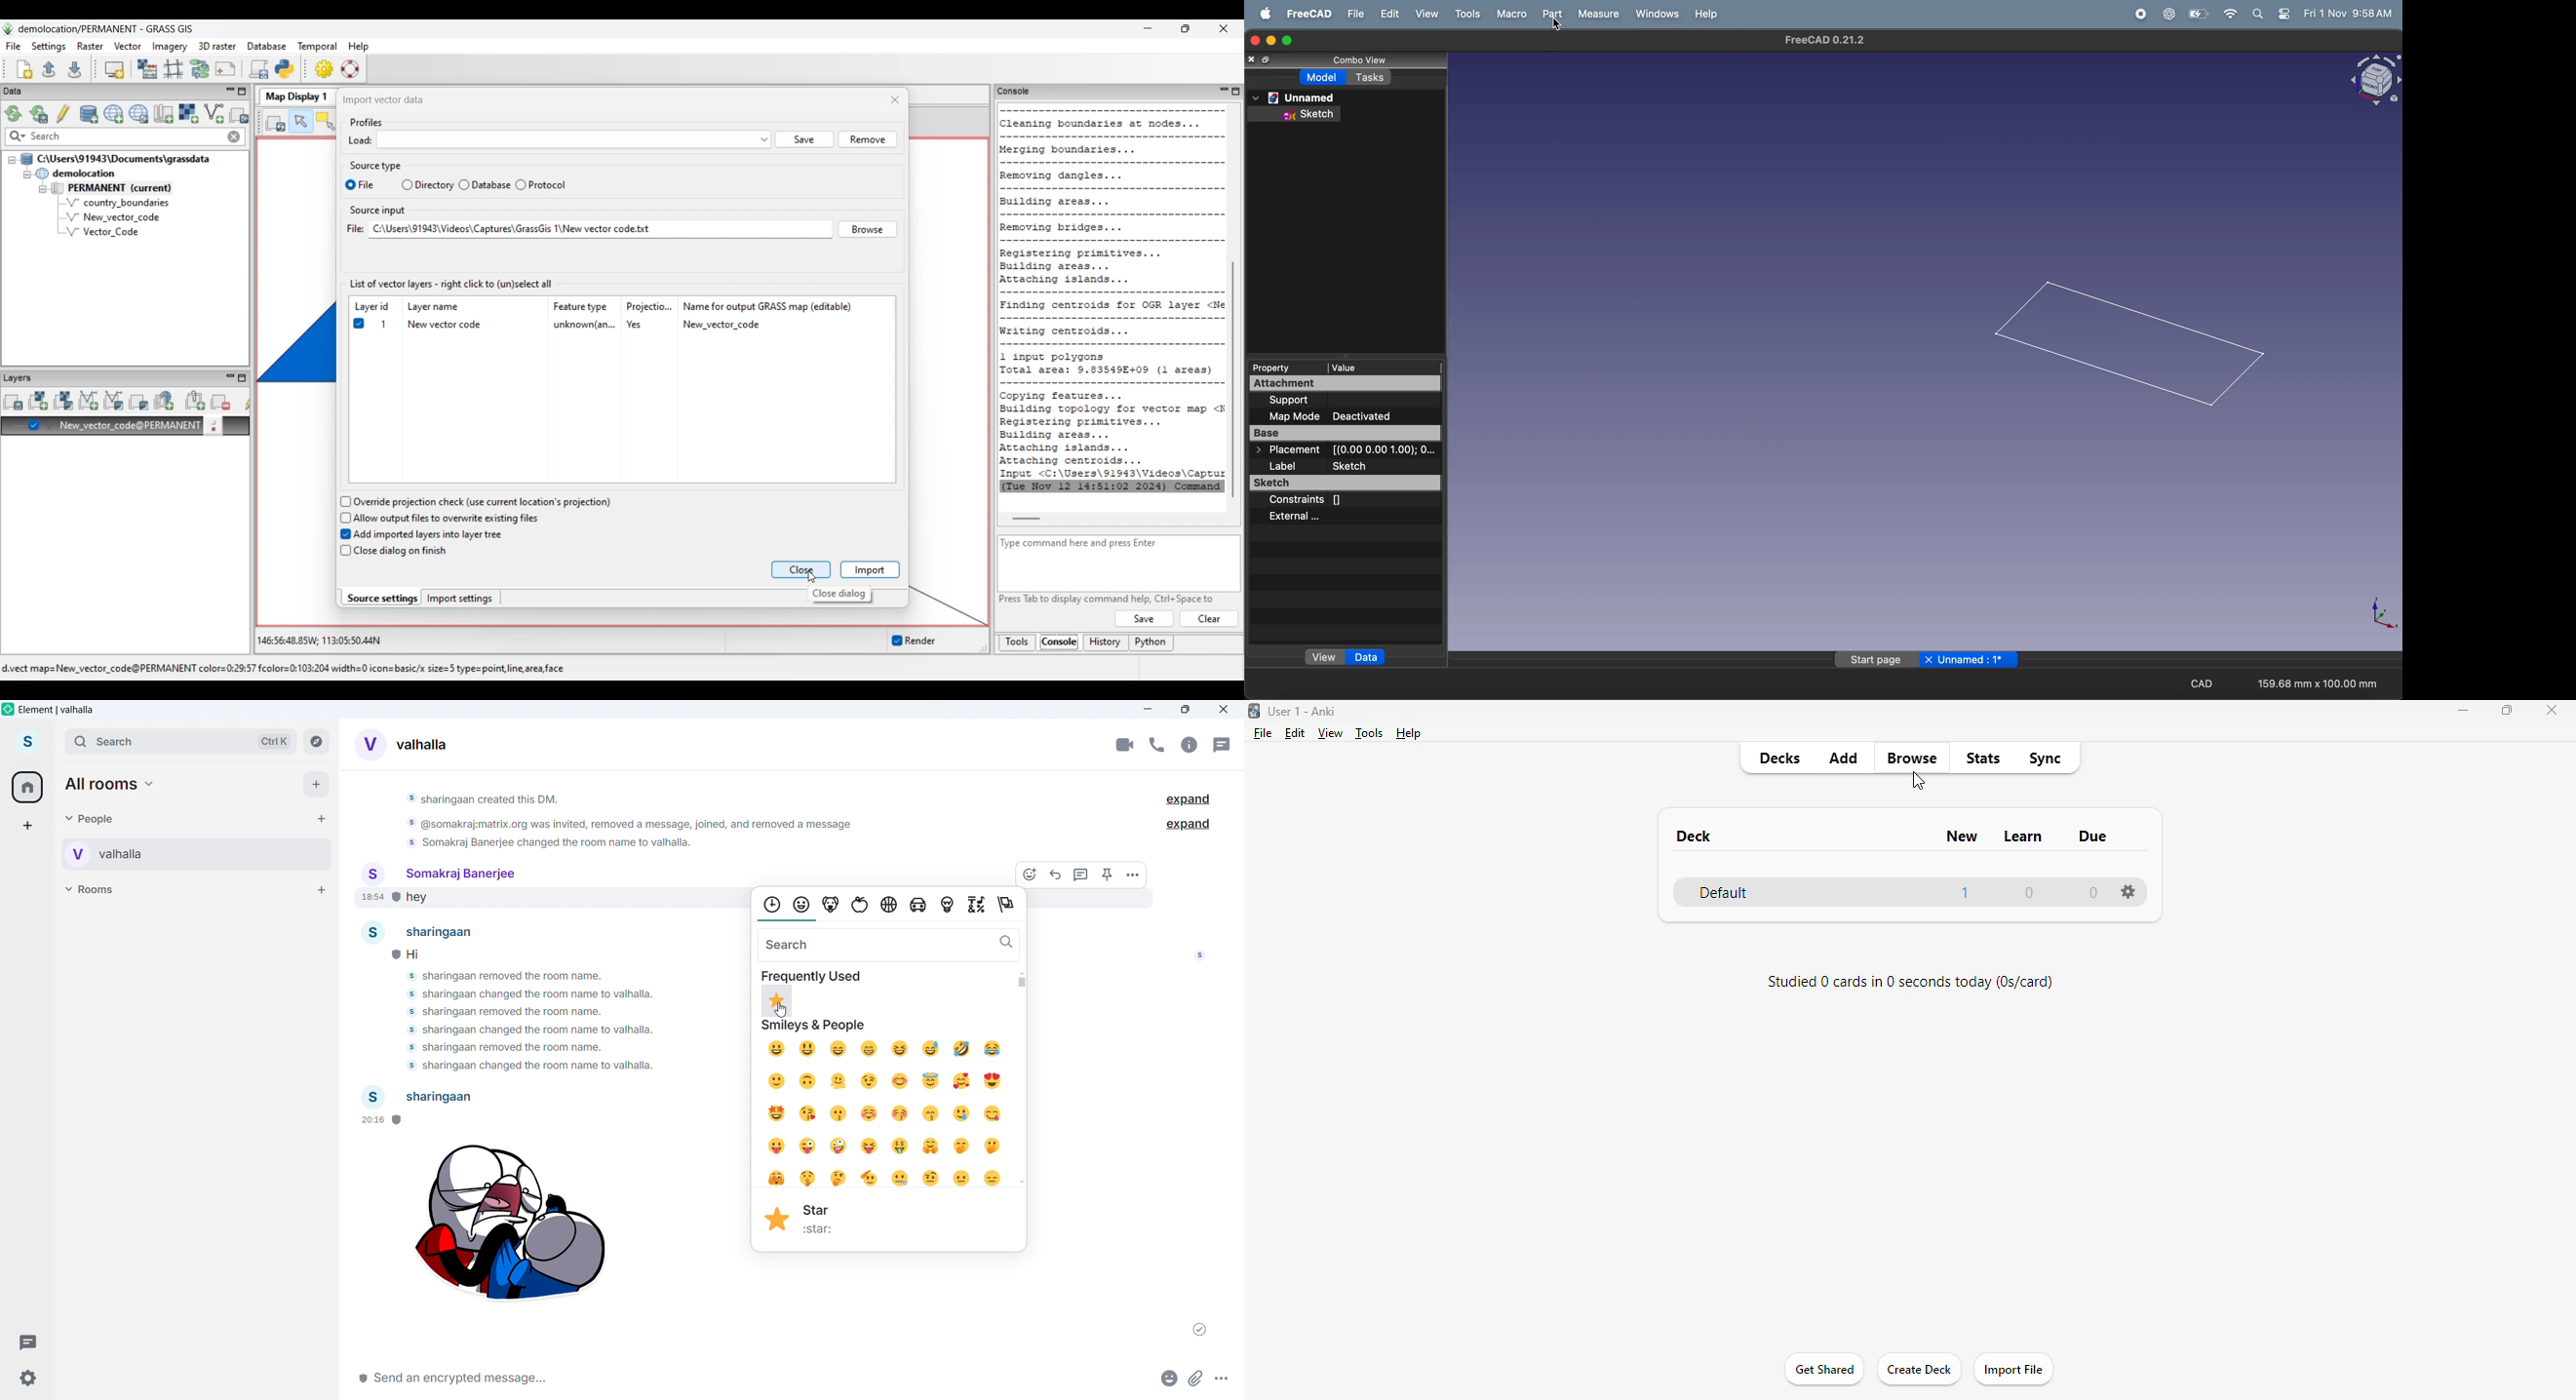 The width and height of the screenshot is (2576, 1400). What do you see at coordinates (965, 1179) in the screenshot?
I see `neutral face` at bounding box center [965, 1179].